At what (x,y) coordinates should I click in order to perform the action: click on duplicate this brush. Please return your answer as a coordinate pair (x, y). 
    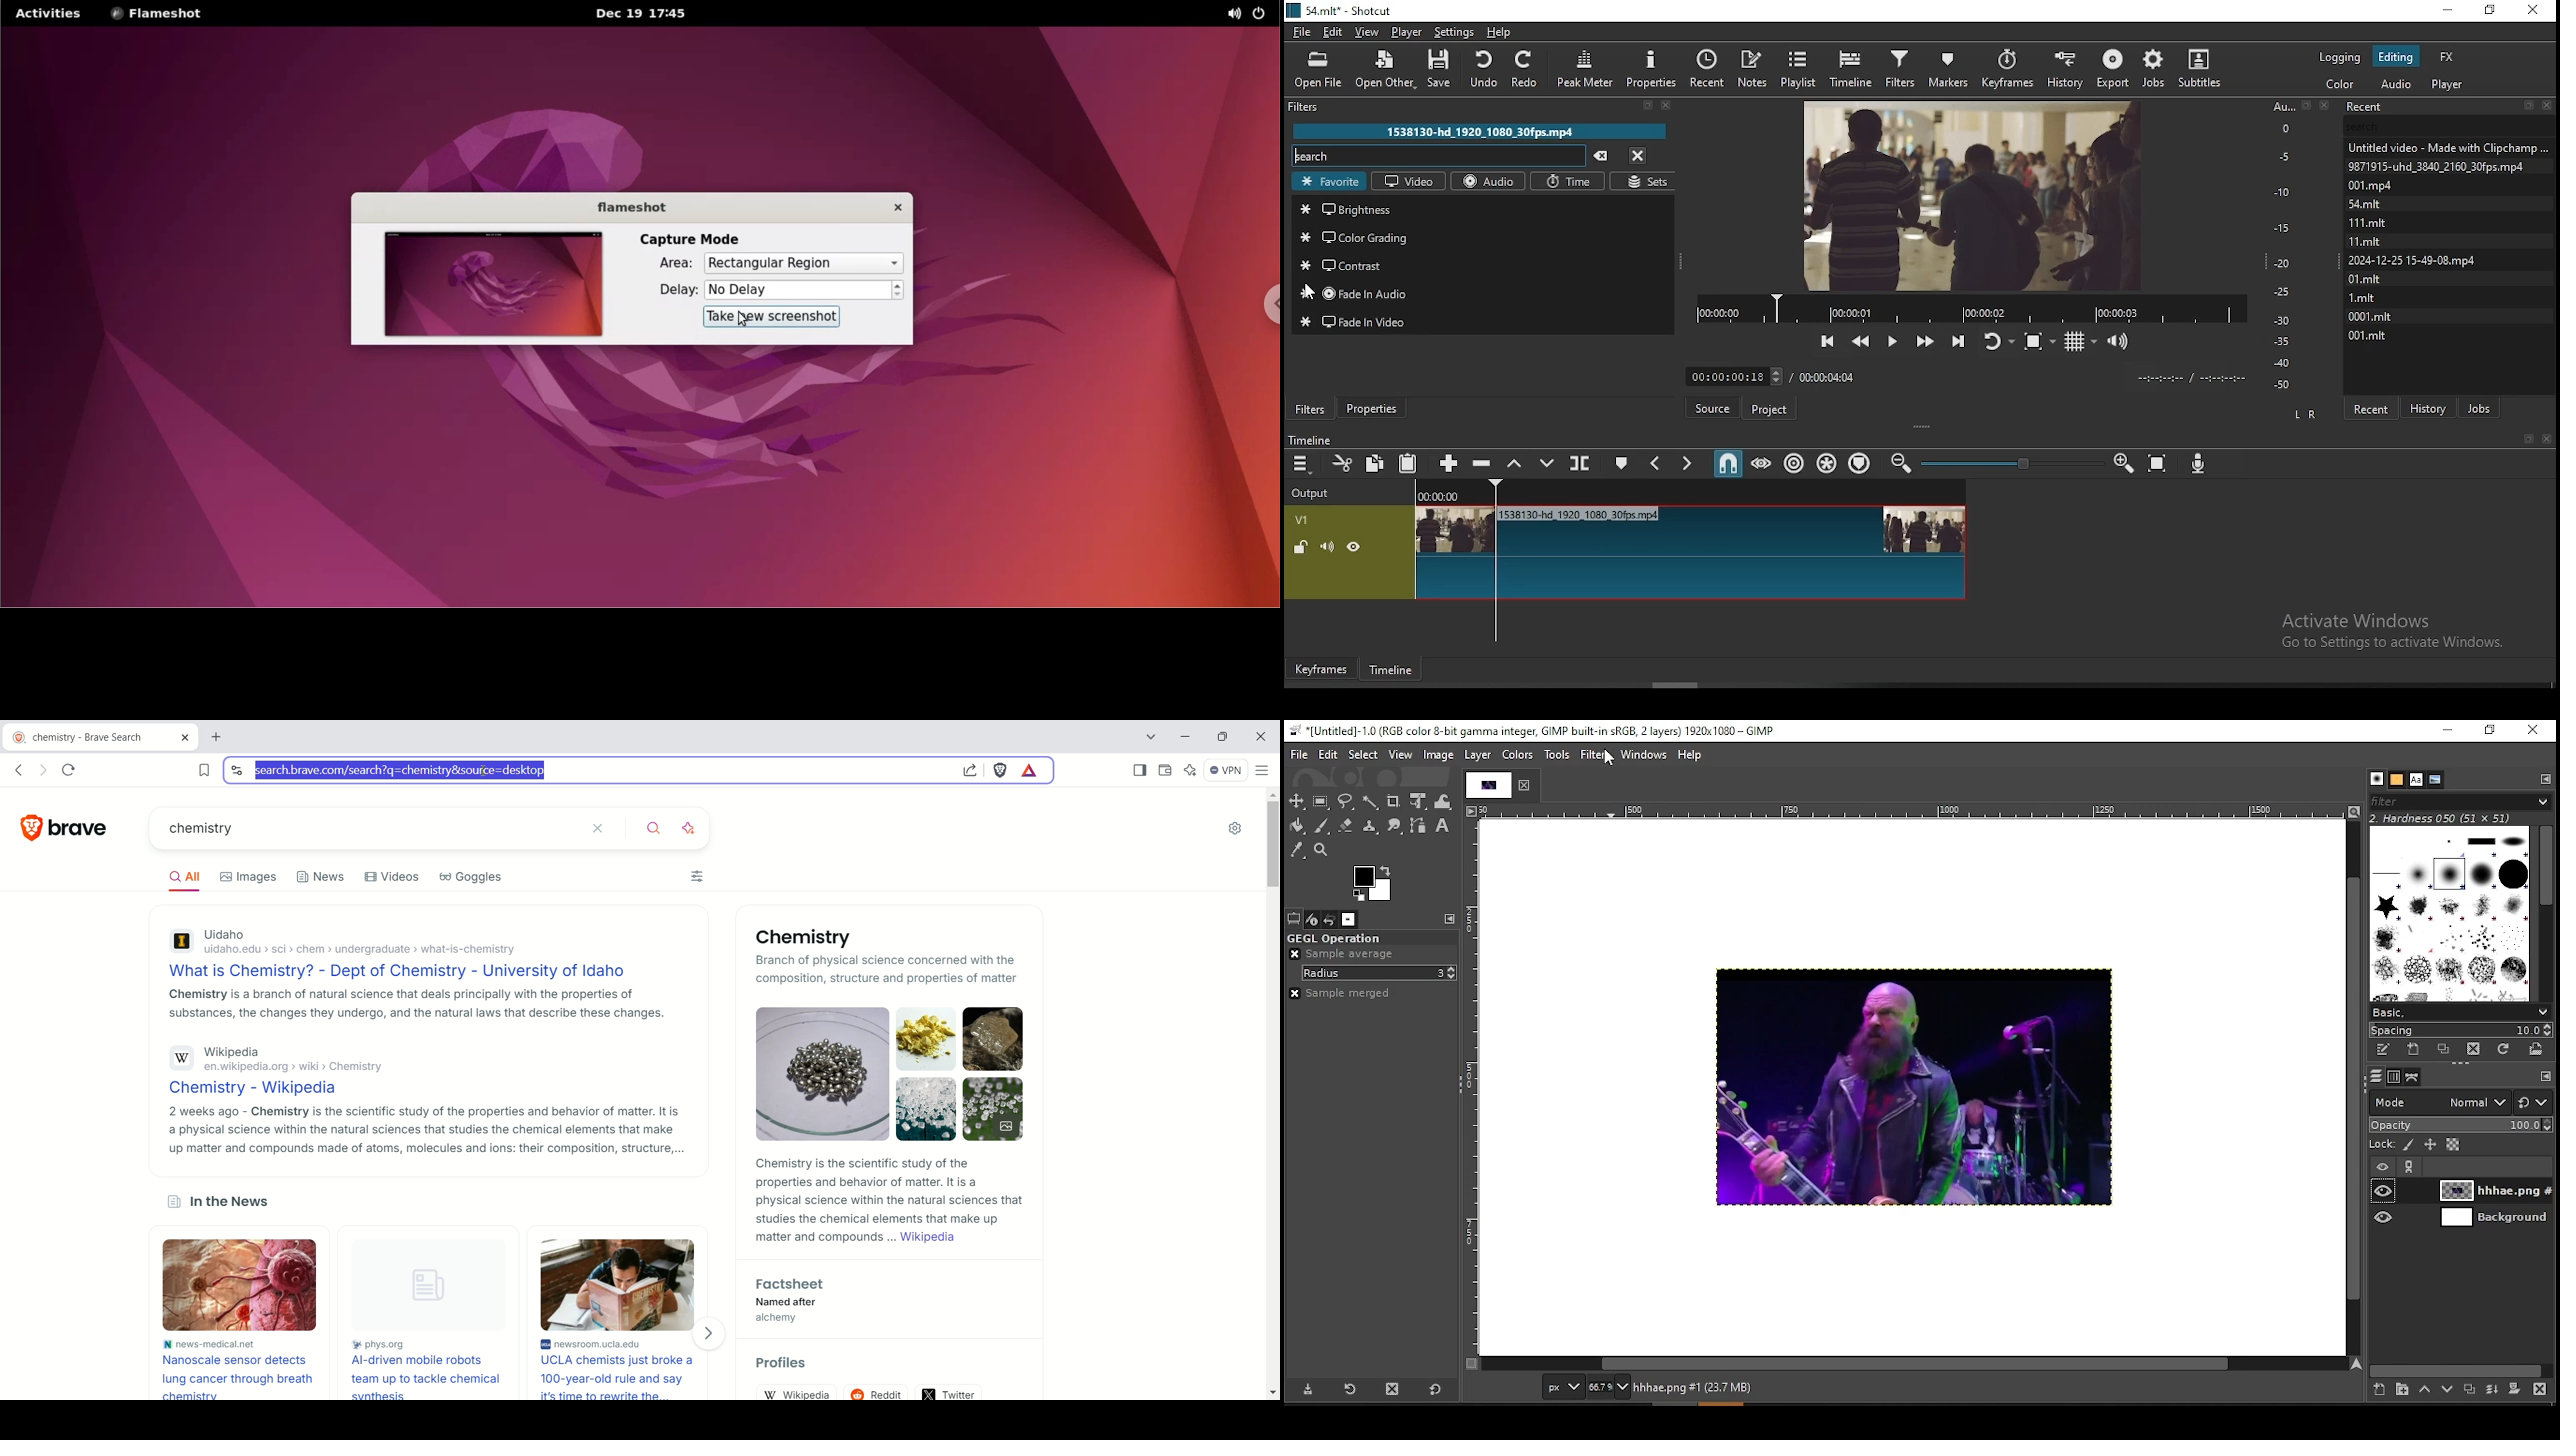
    Looking at the image, I should click on (2446, 1050).